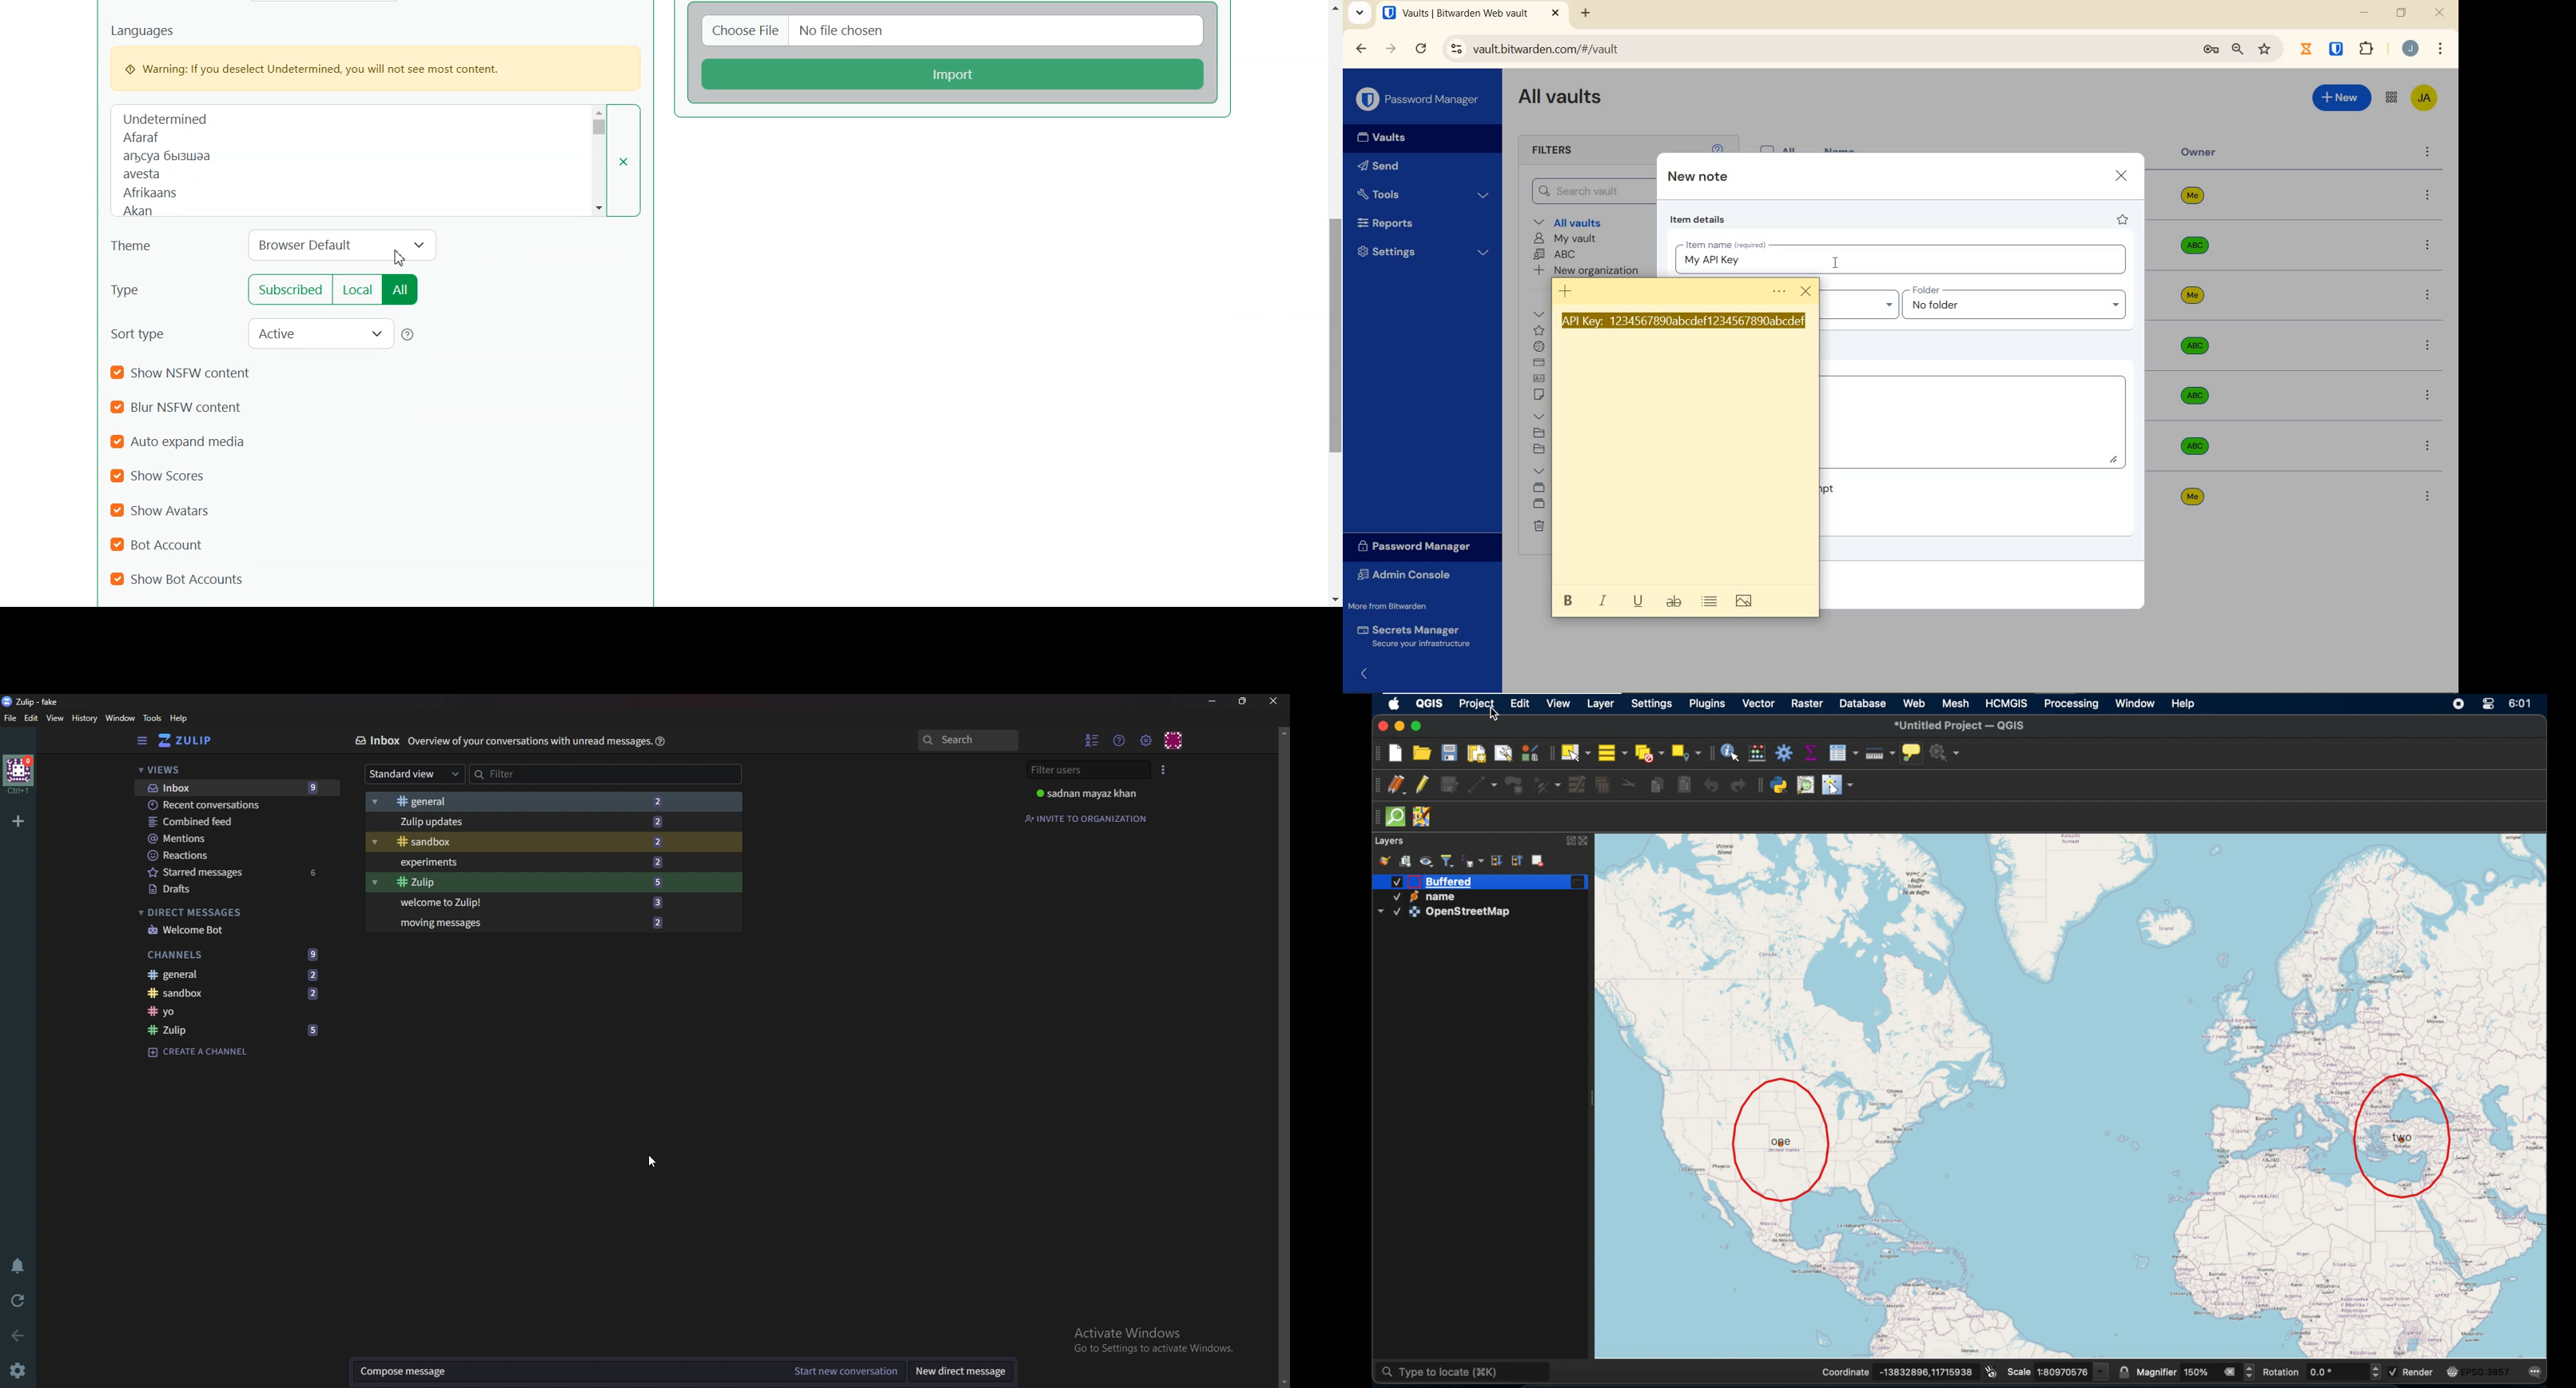  Describe the element at coordinates (955, 73) in the screenshot. I see `Import` at that location.